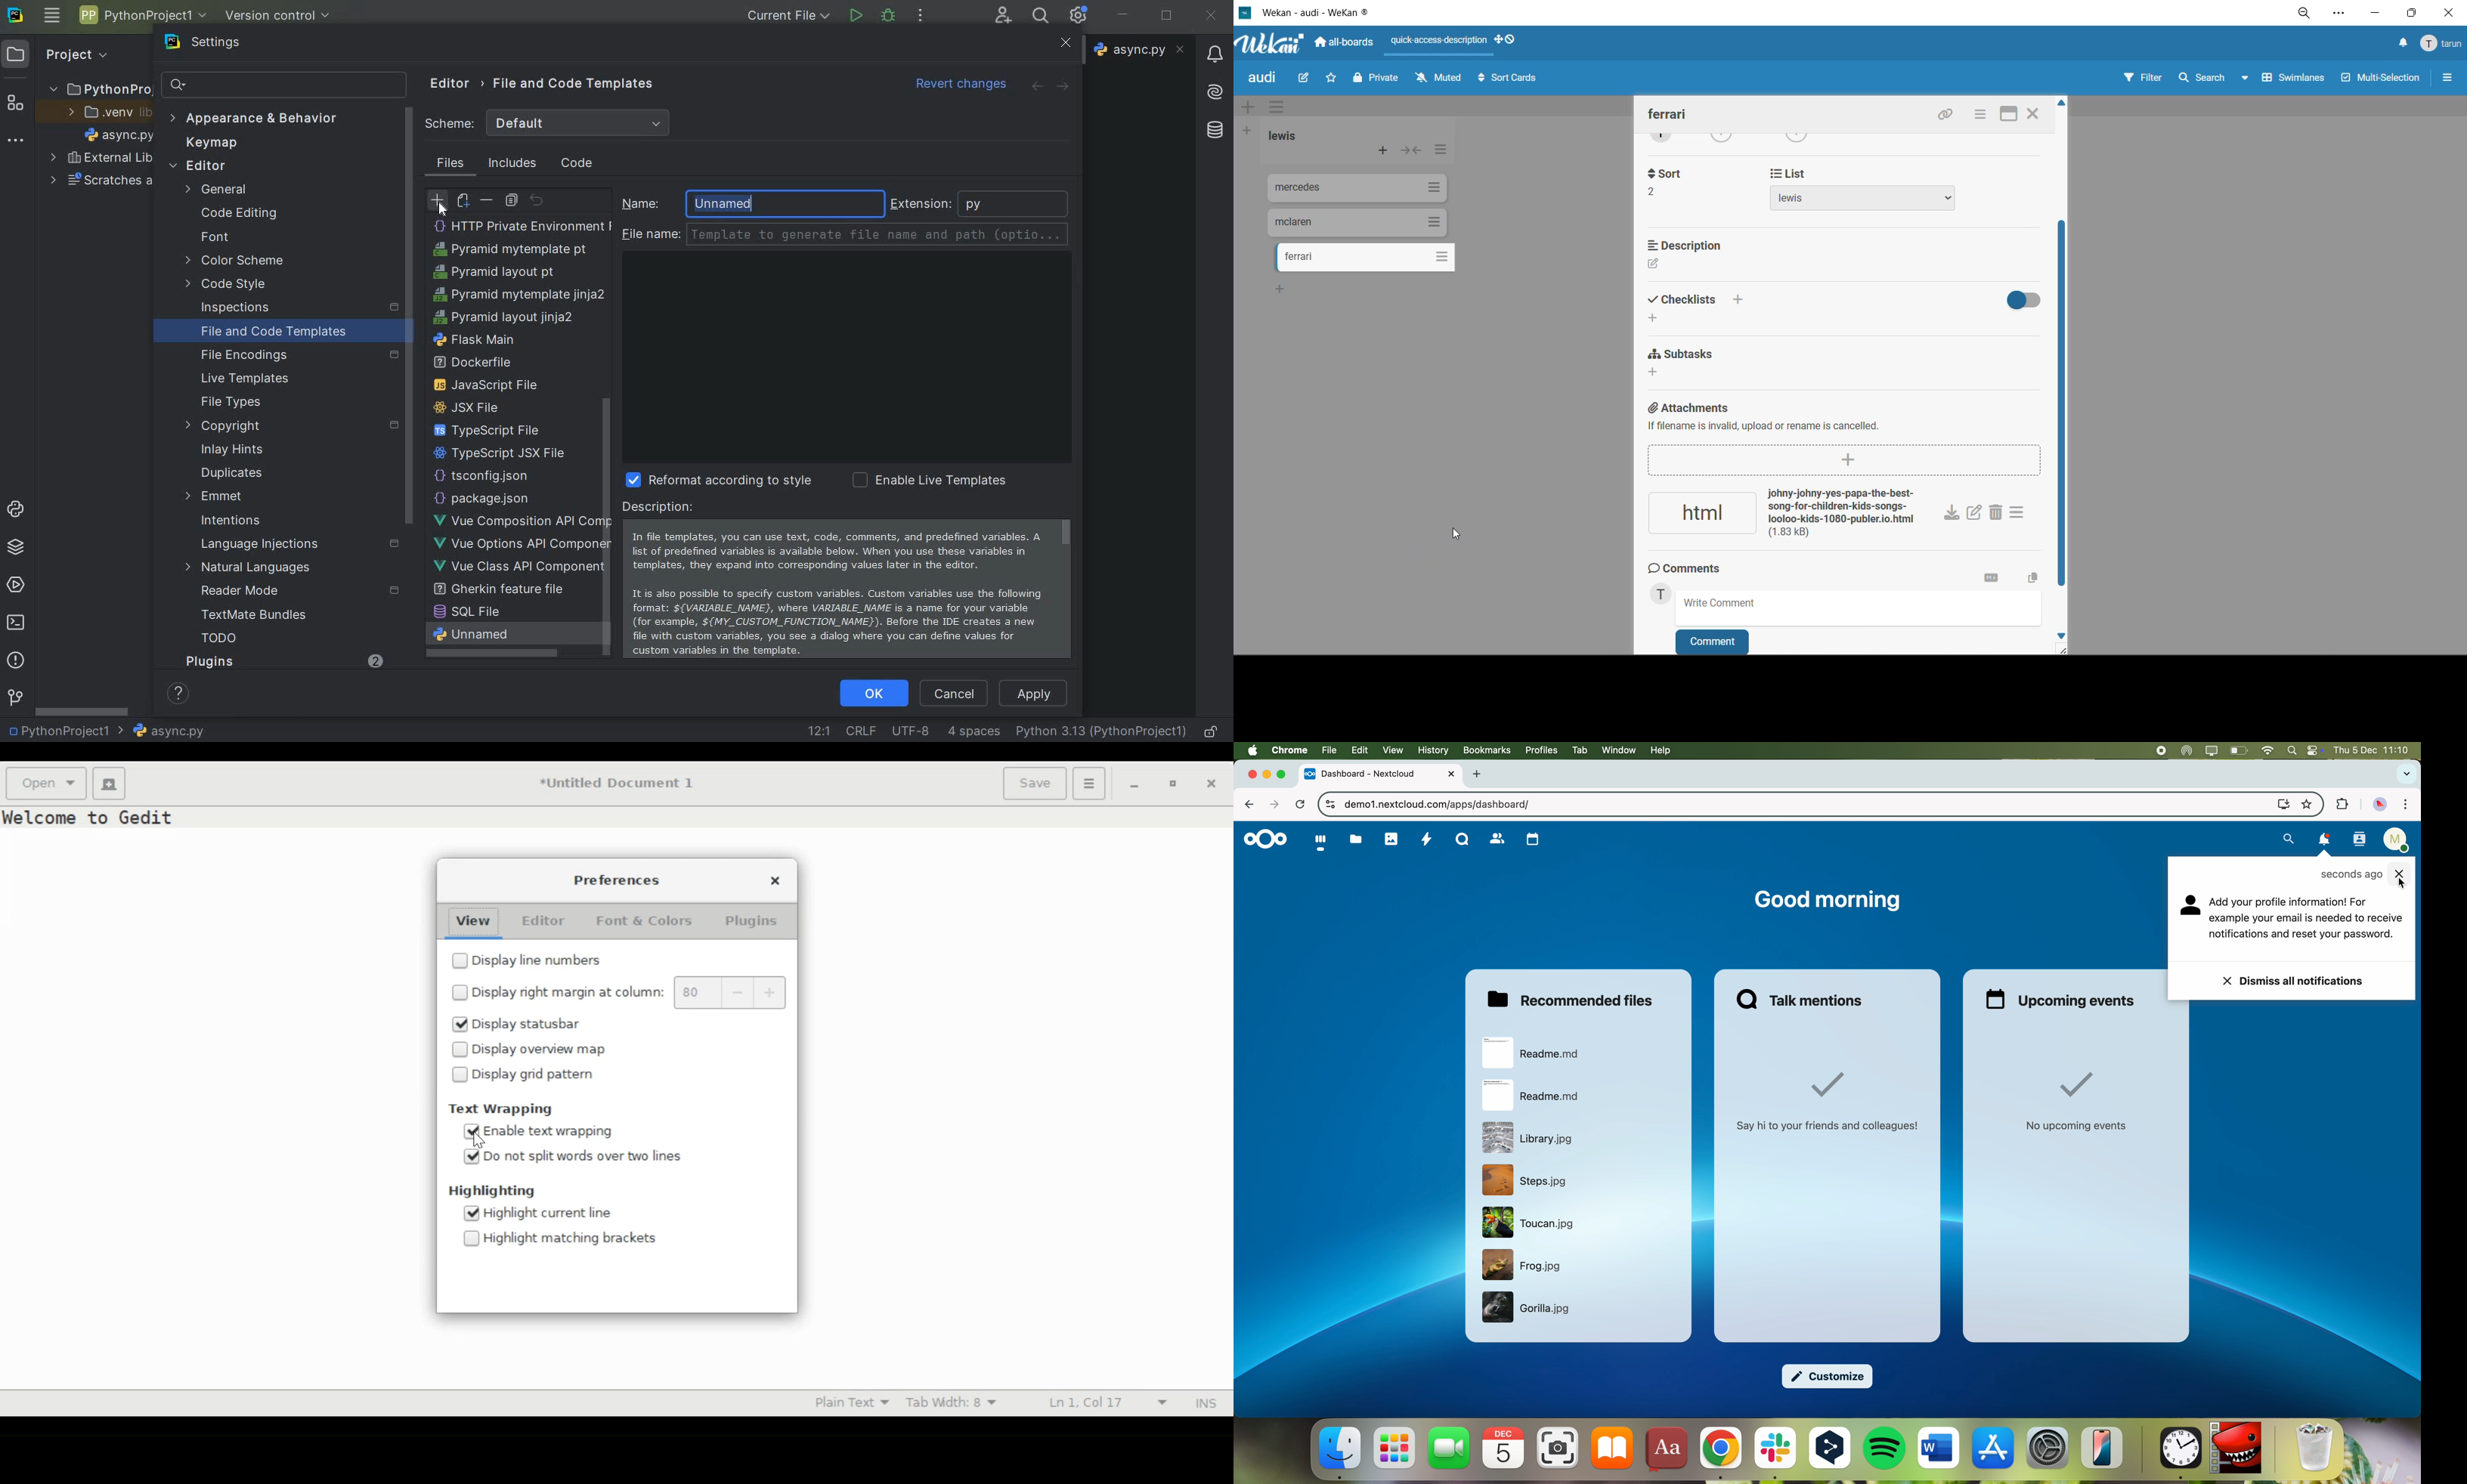 The height and width of the screenshot is (1484, 2492). Describe the element at coordinates (1426, 840) in the screenshot. I see `activity` at that location.